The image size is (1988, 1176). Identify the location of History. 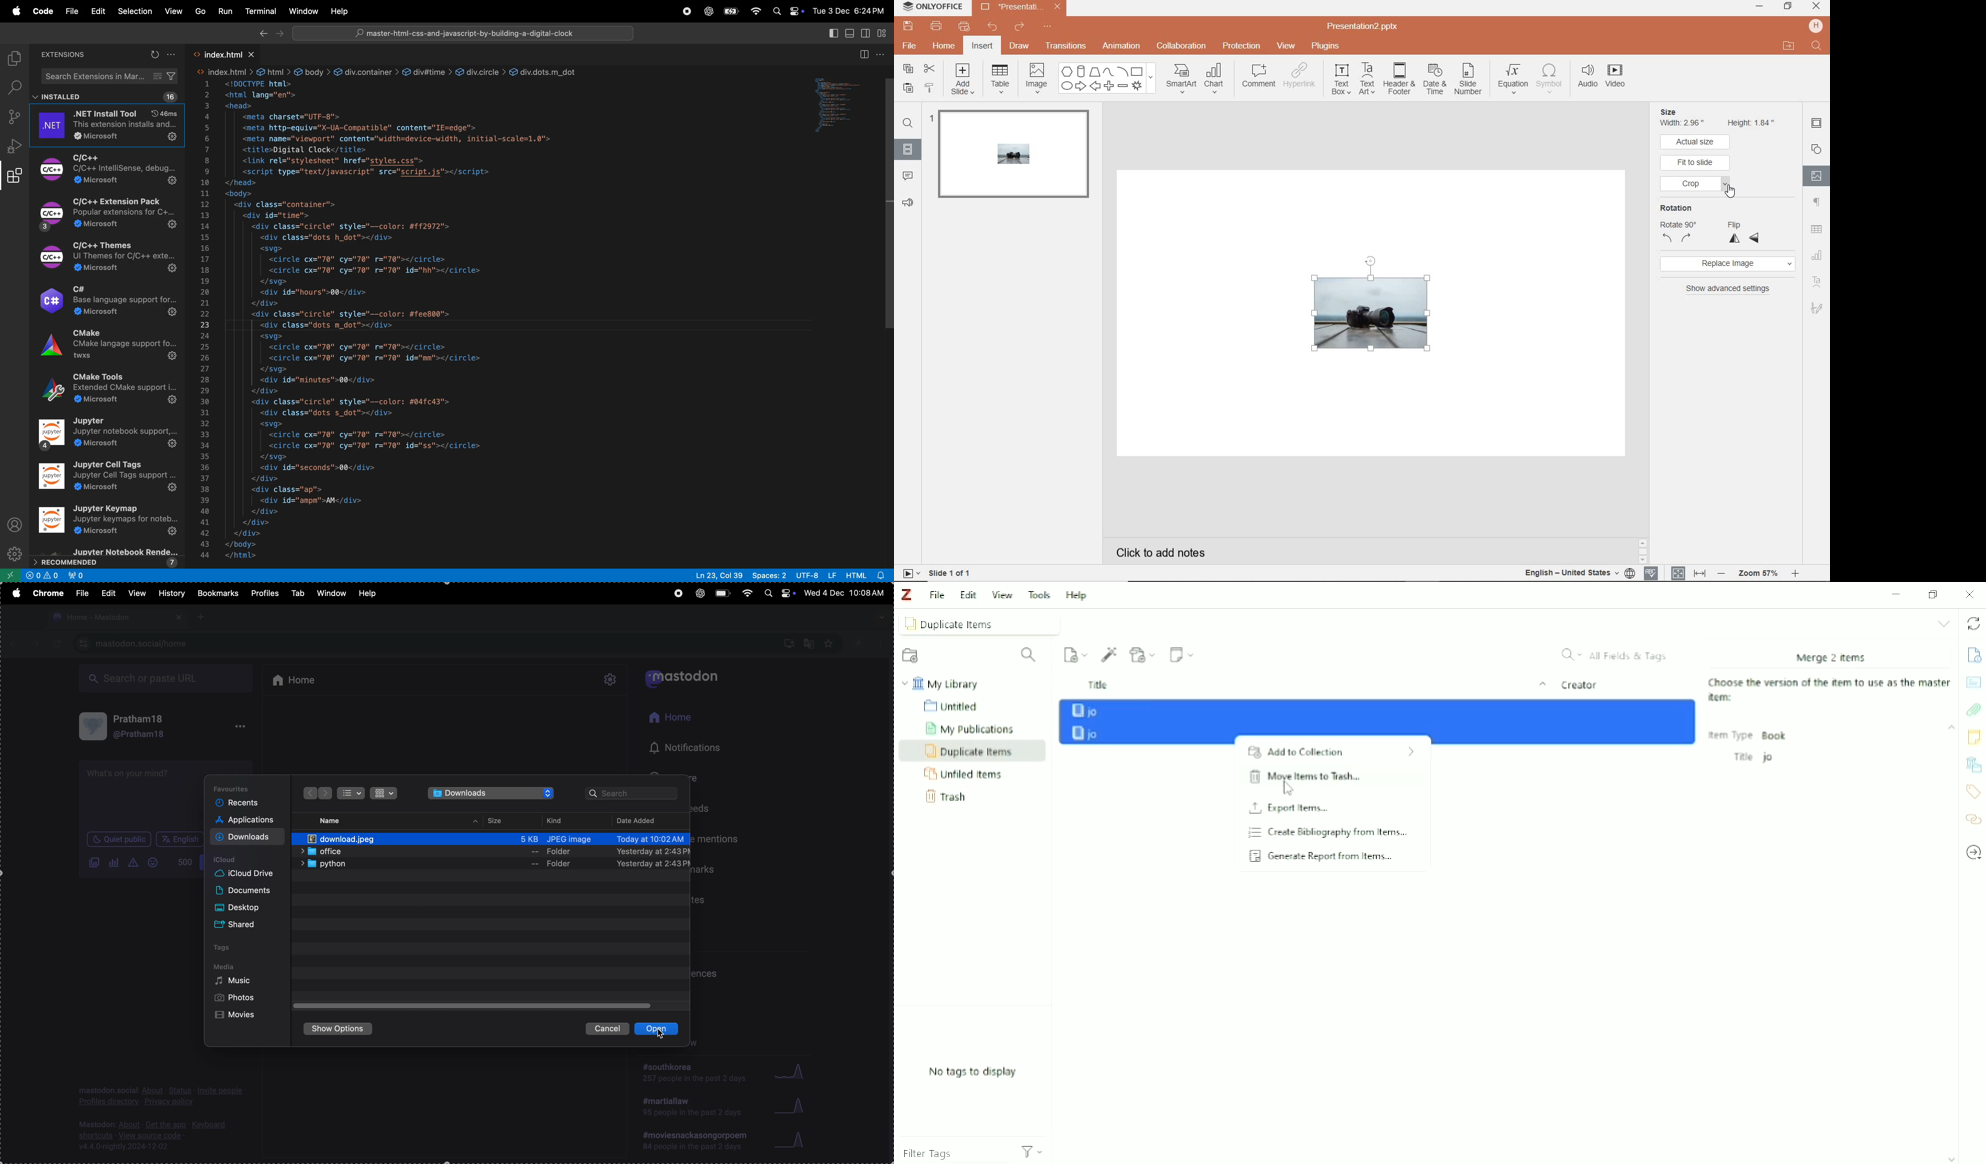
(171, 593).